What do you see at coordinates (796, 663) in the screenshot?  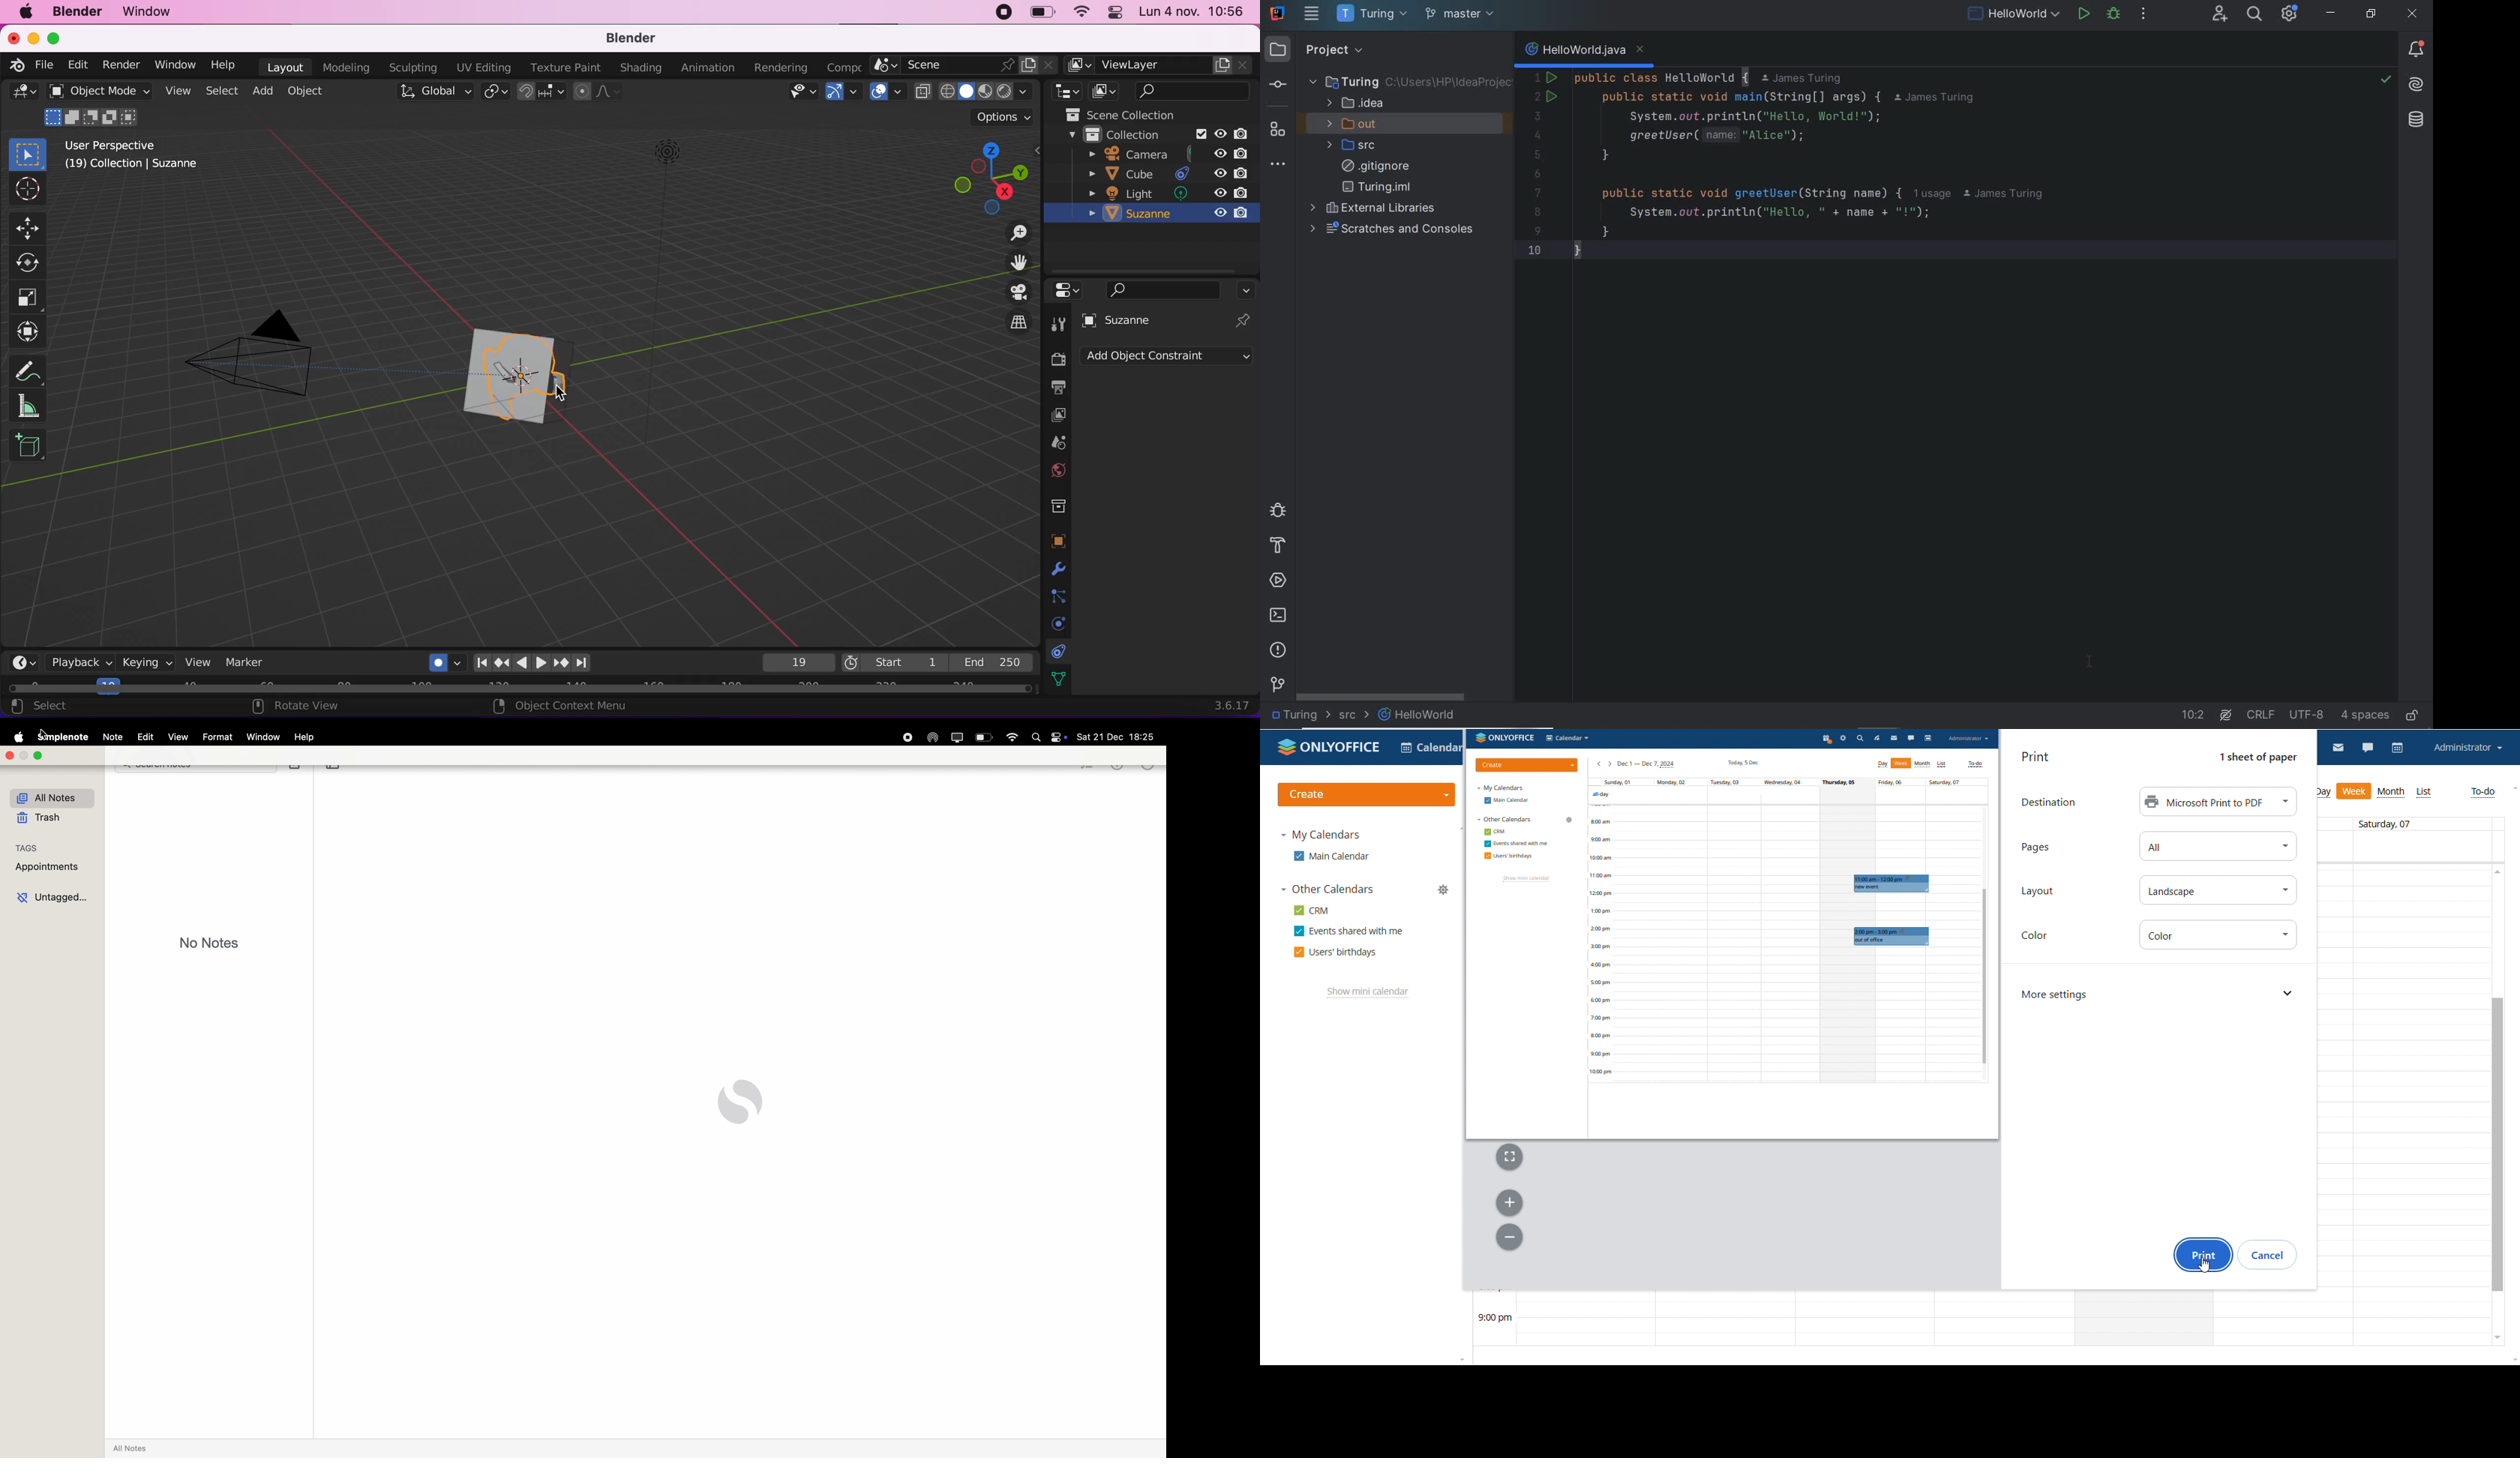 I see `current frame` at bounding box center [796, 663].